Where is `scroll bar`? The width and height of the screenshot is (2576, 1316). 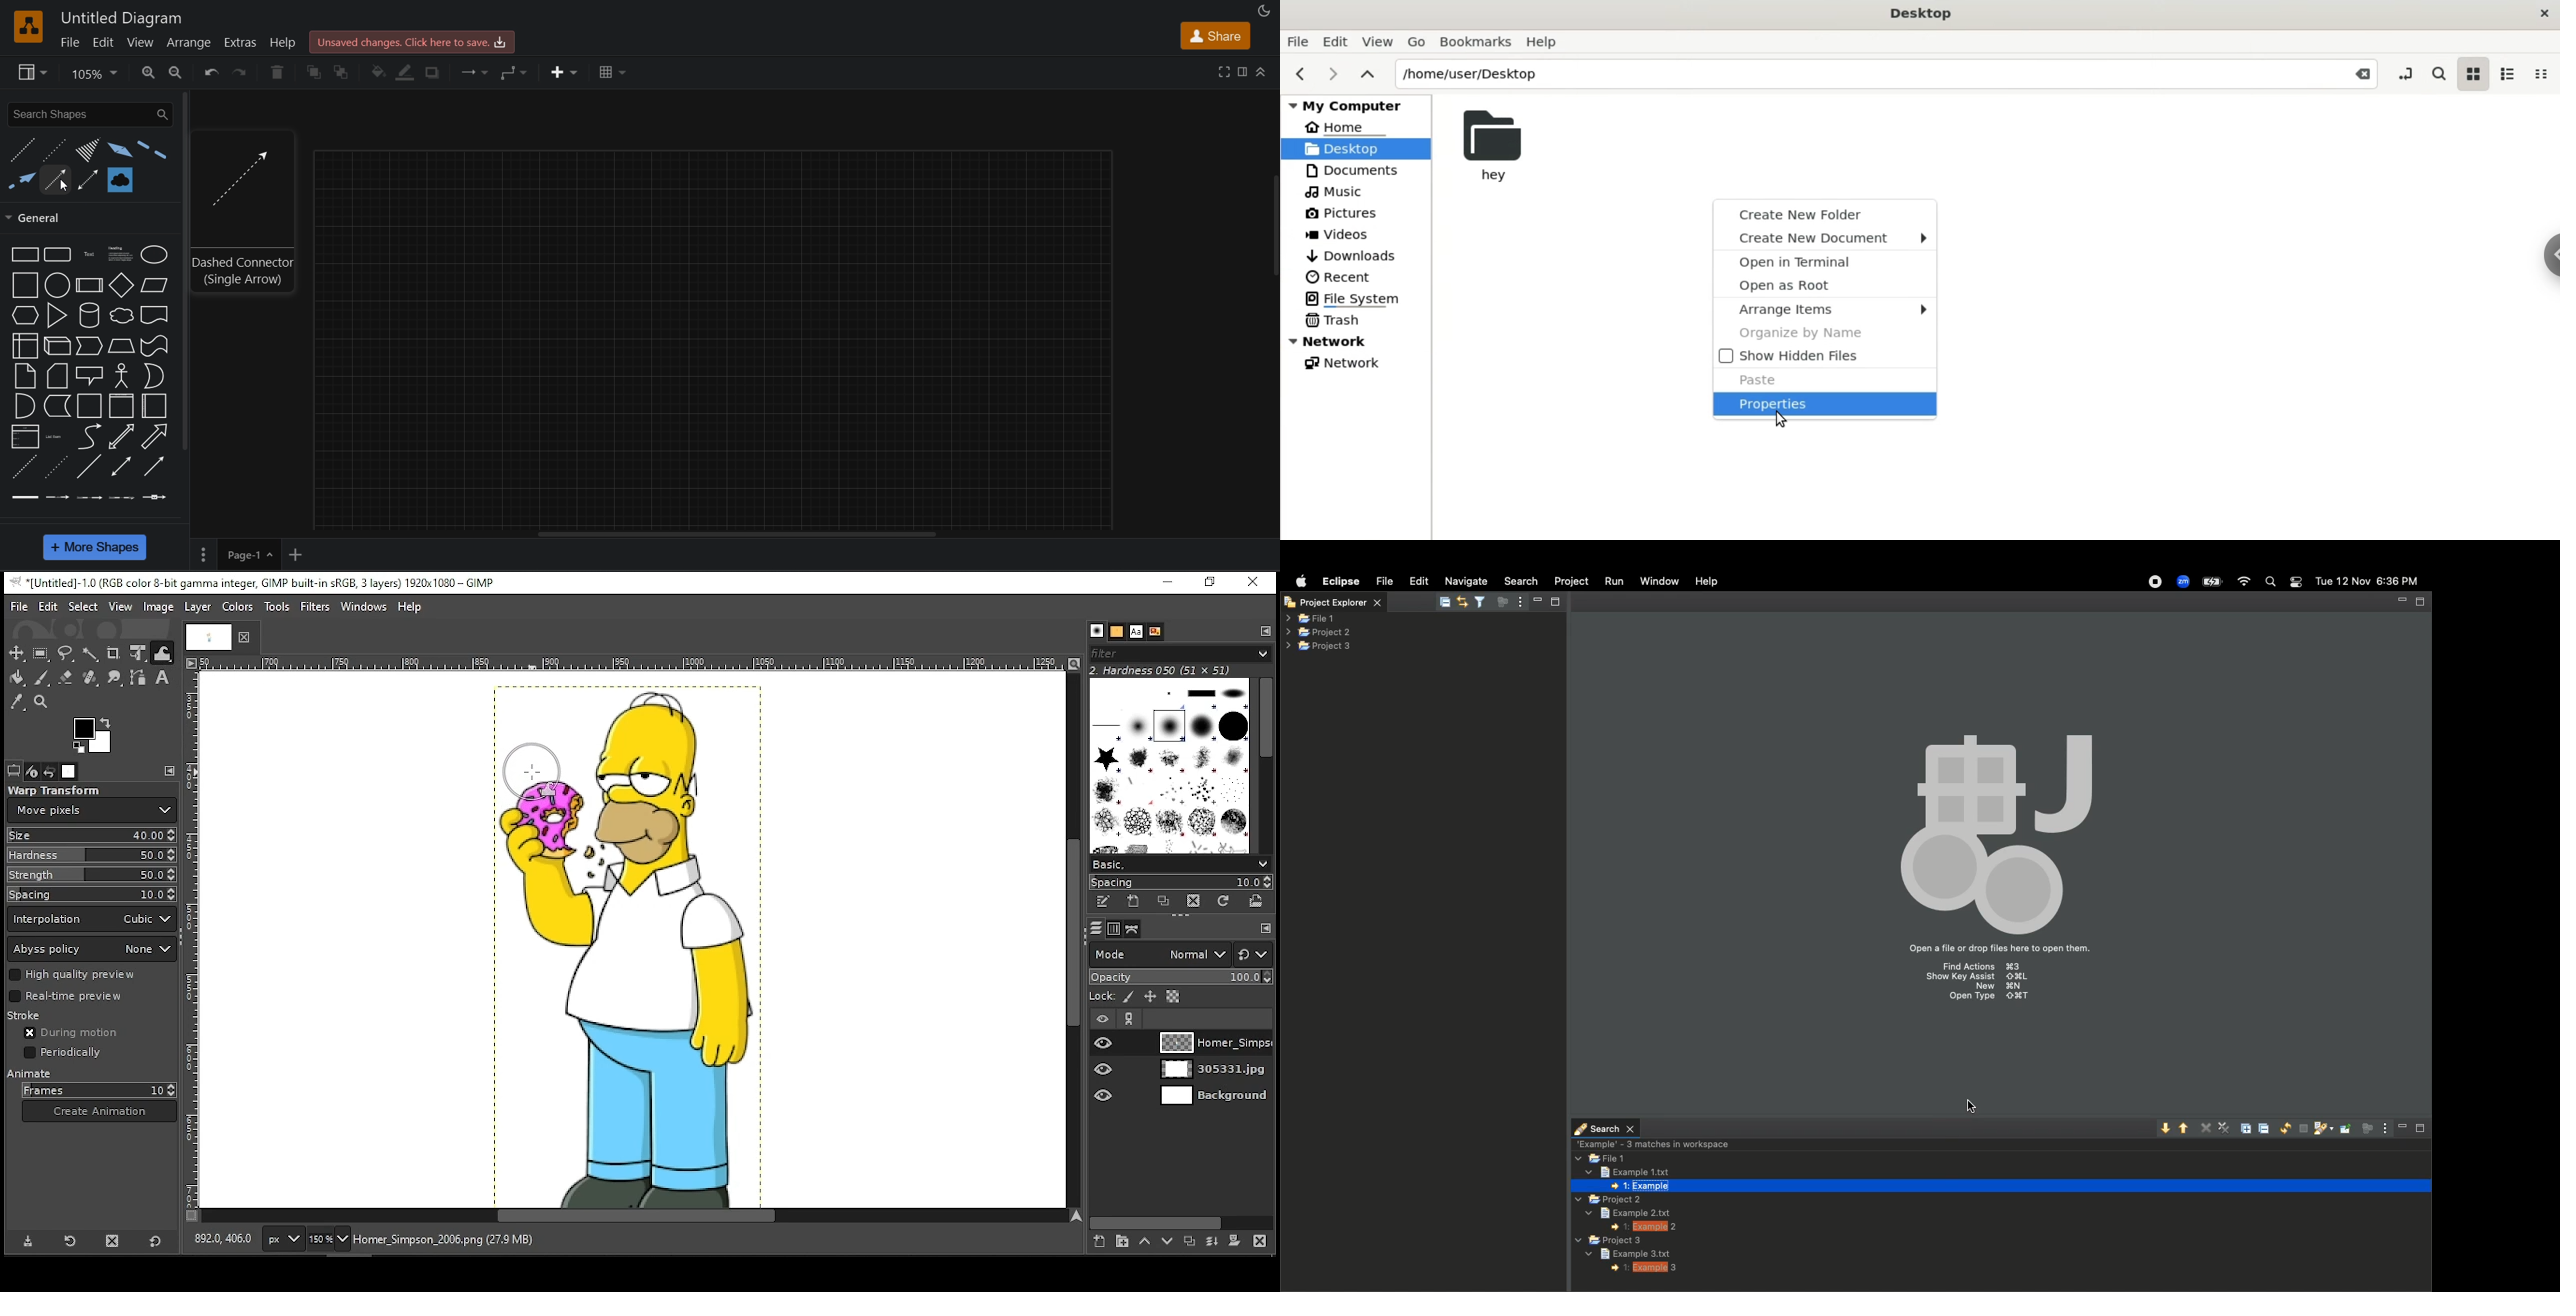 scroll bar is located at coordinates (636, 1216).